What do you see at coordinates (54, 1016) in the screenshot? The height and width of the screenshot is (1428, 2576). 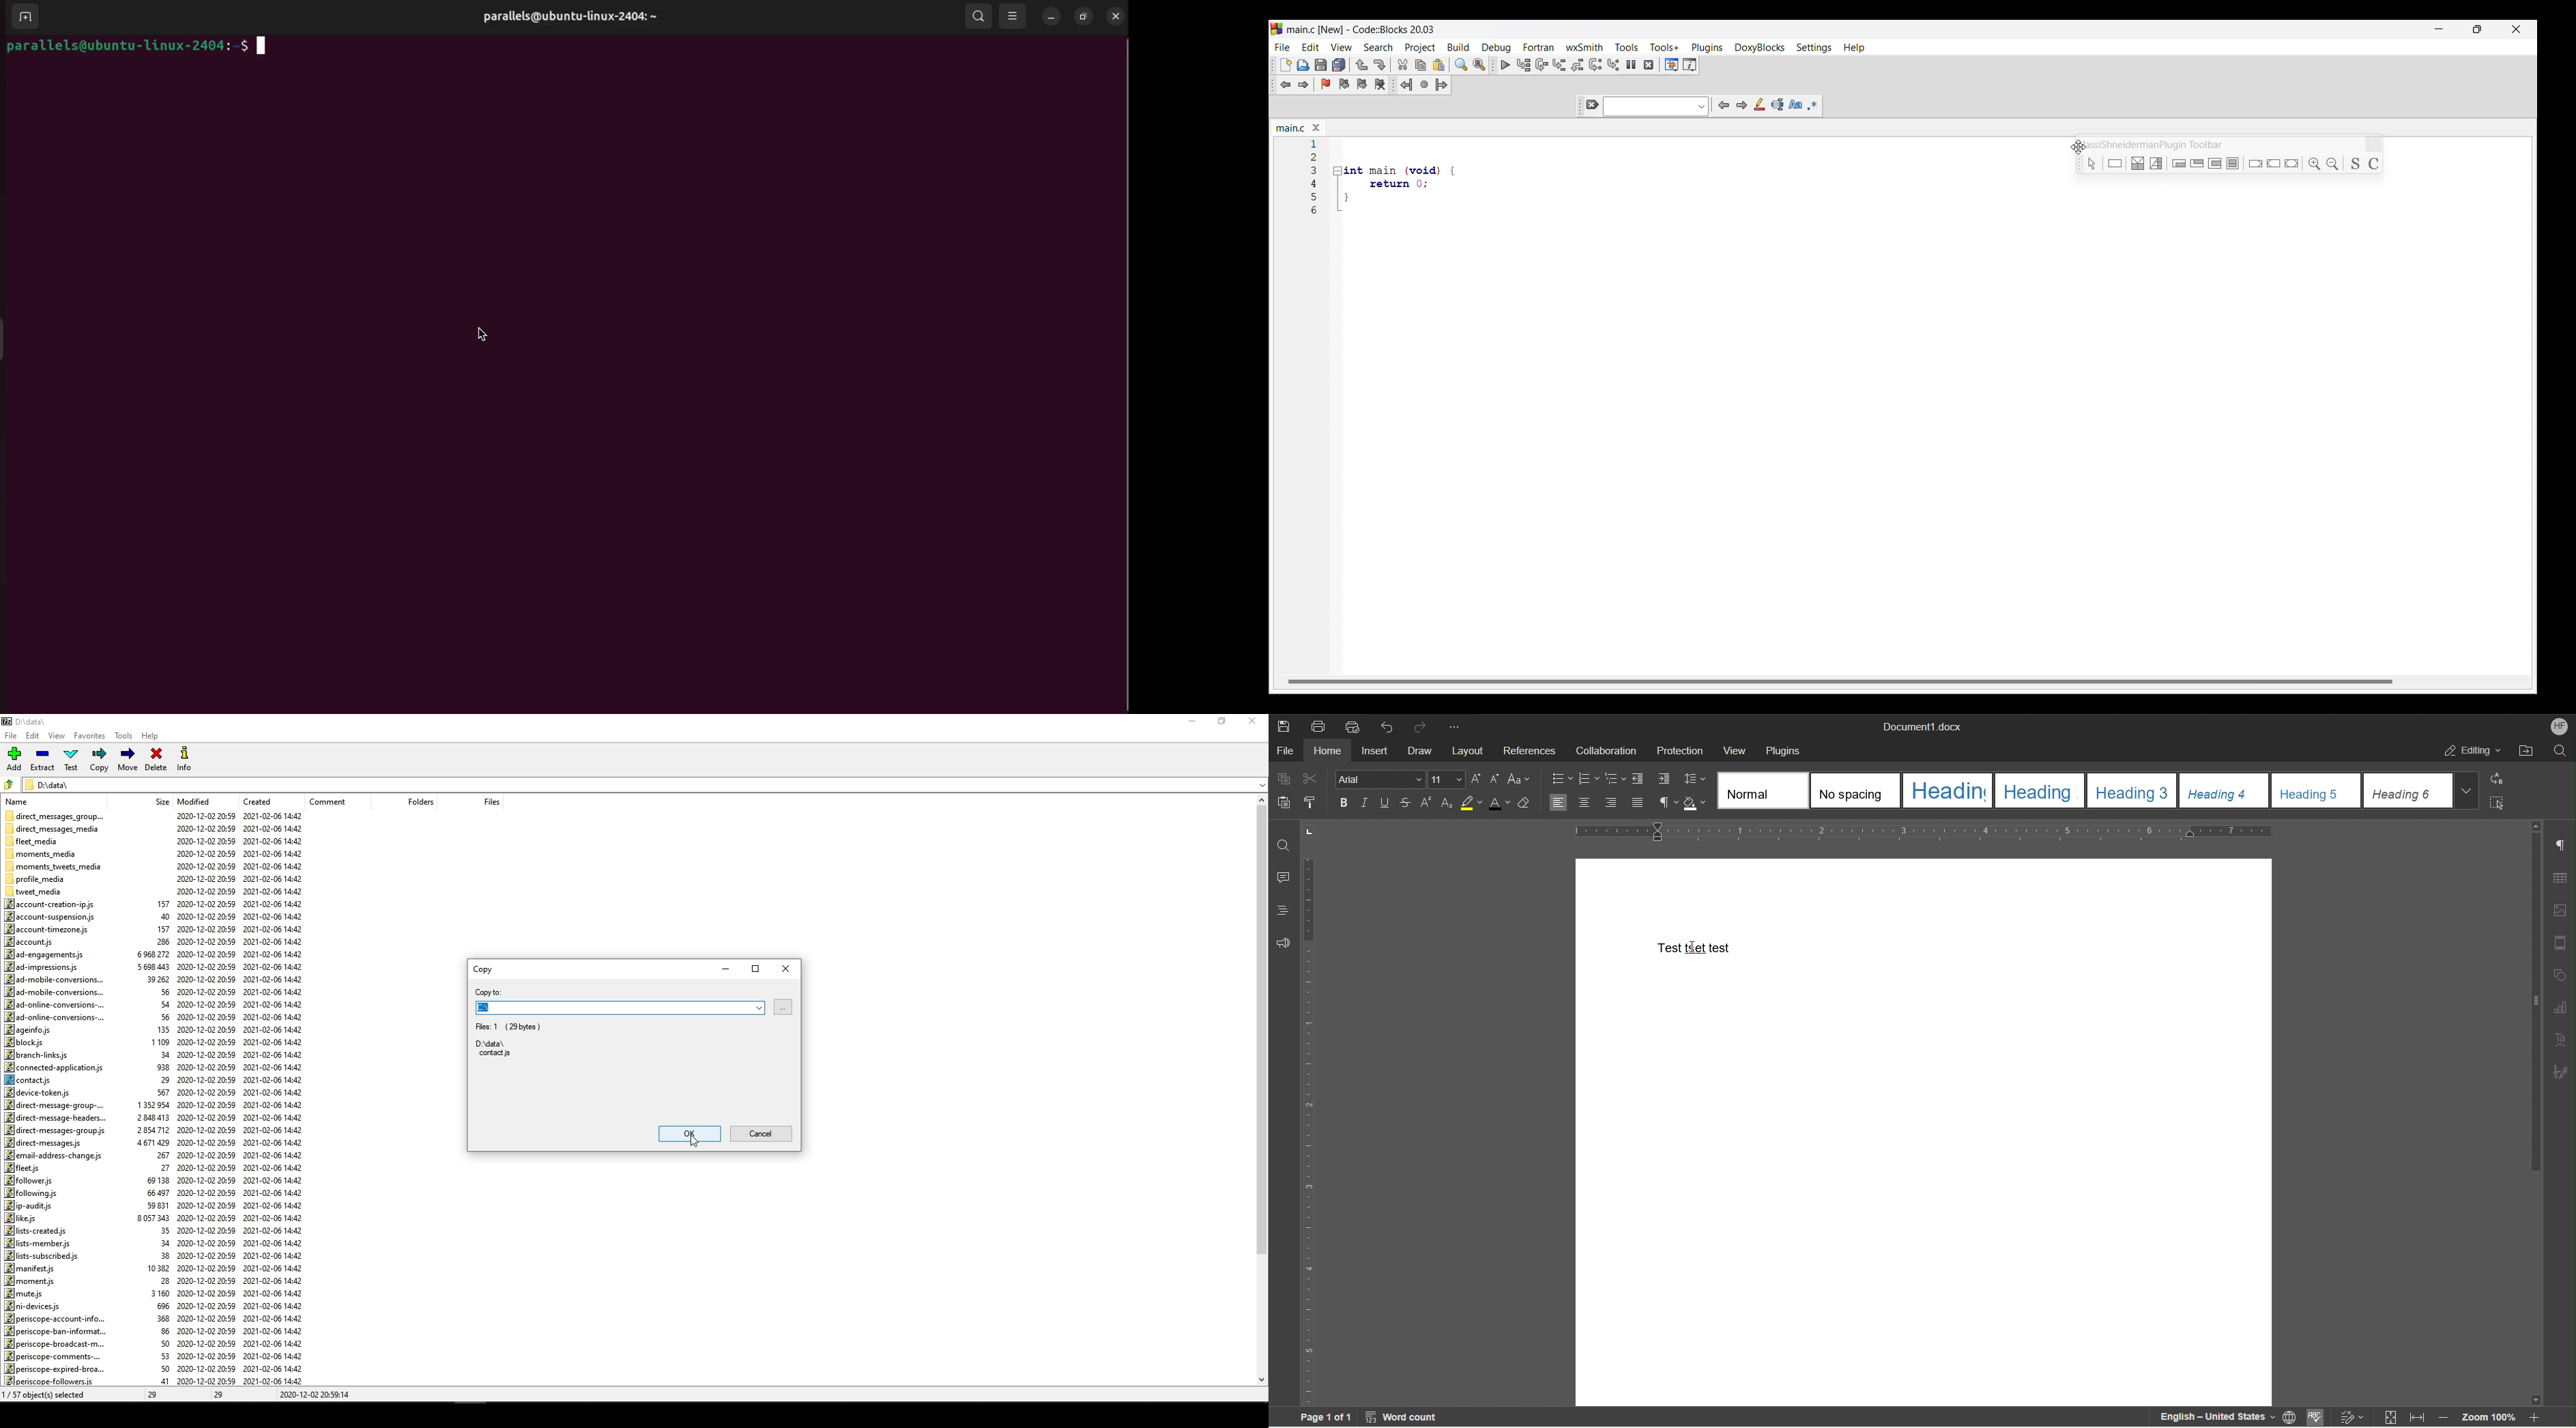 I see `ad-online-conversions` at bounding box center [54, 1016].